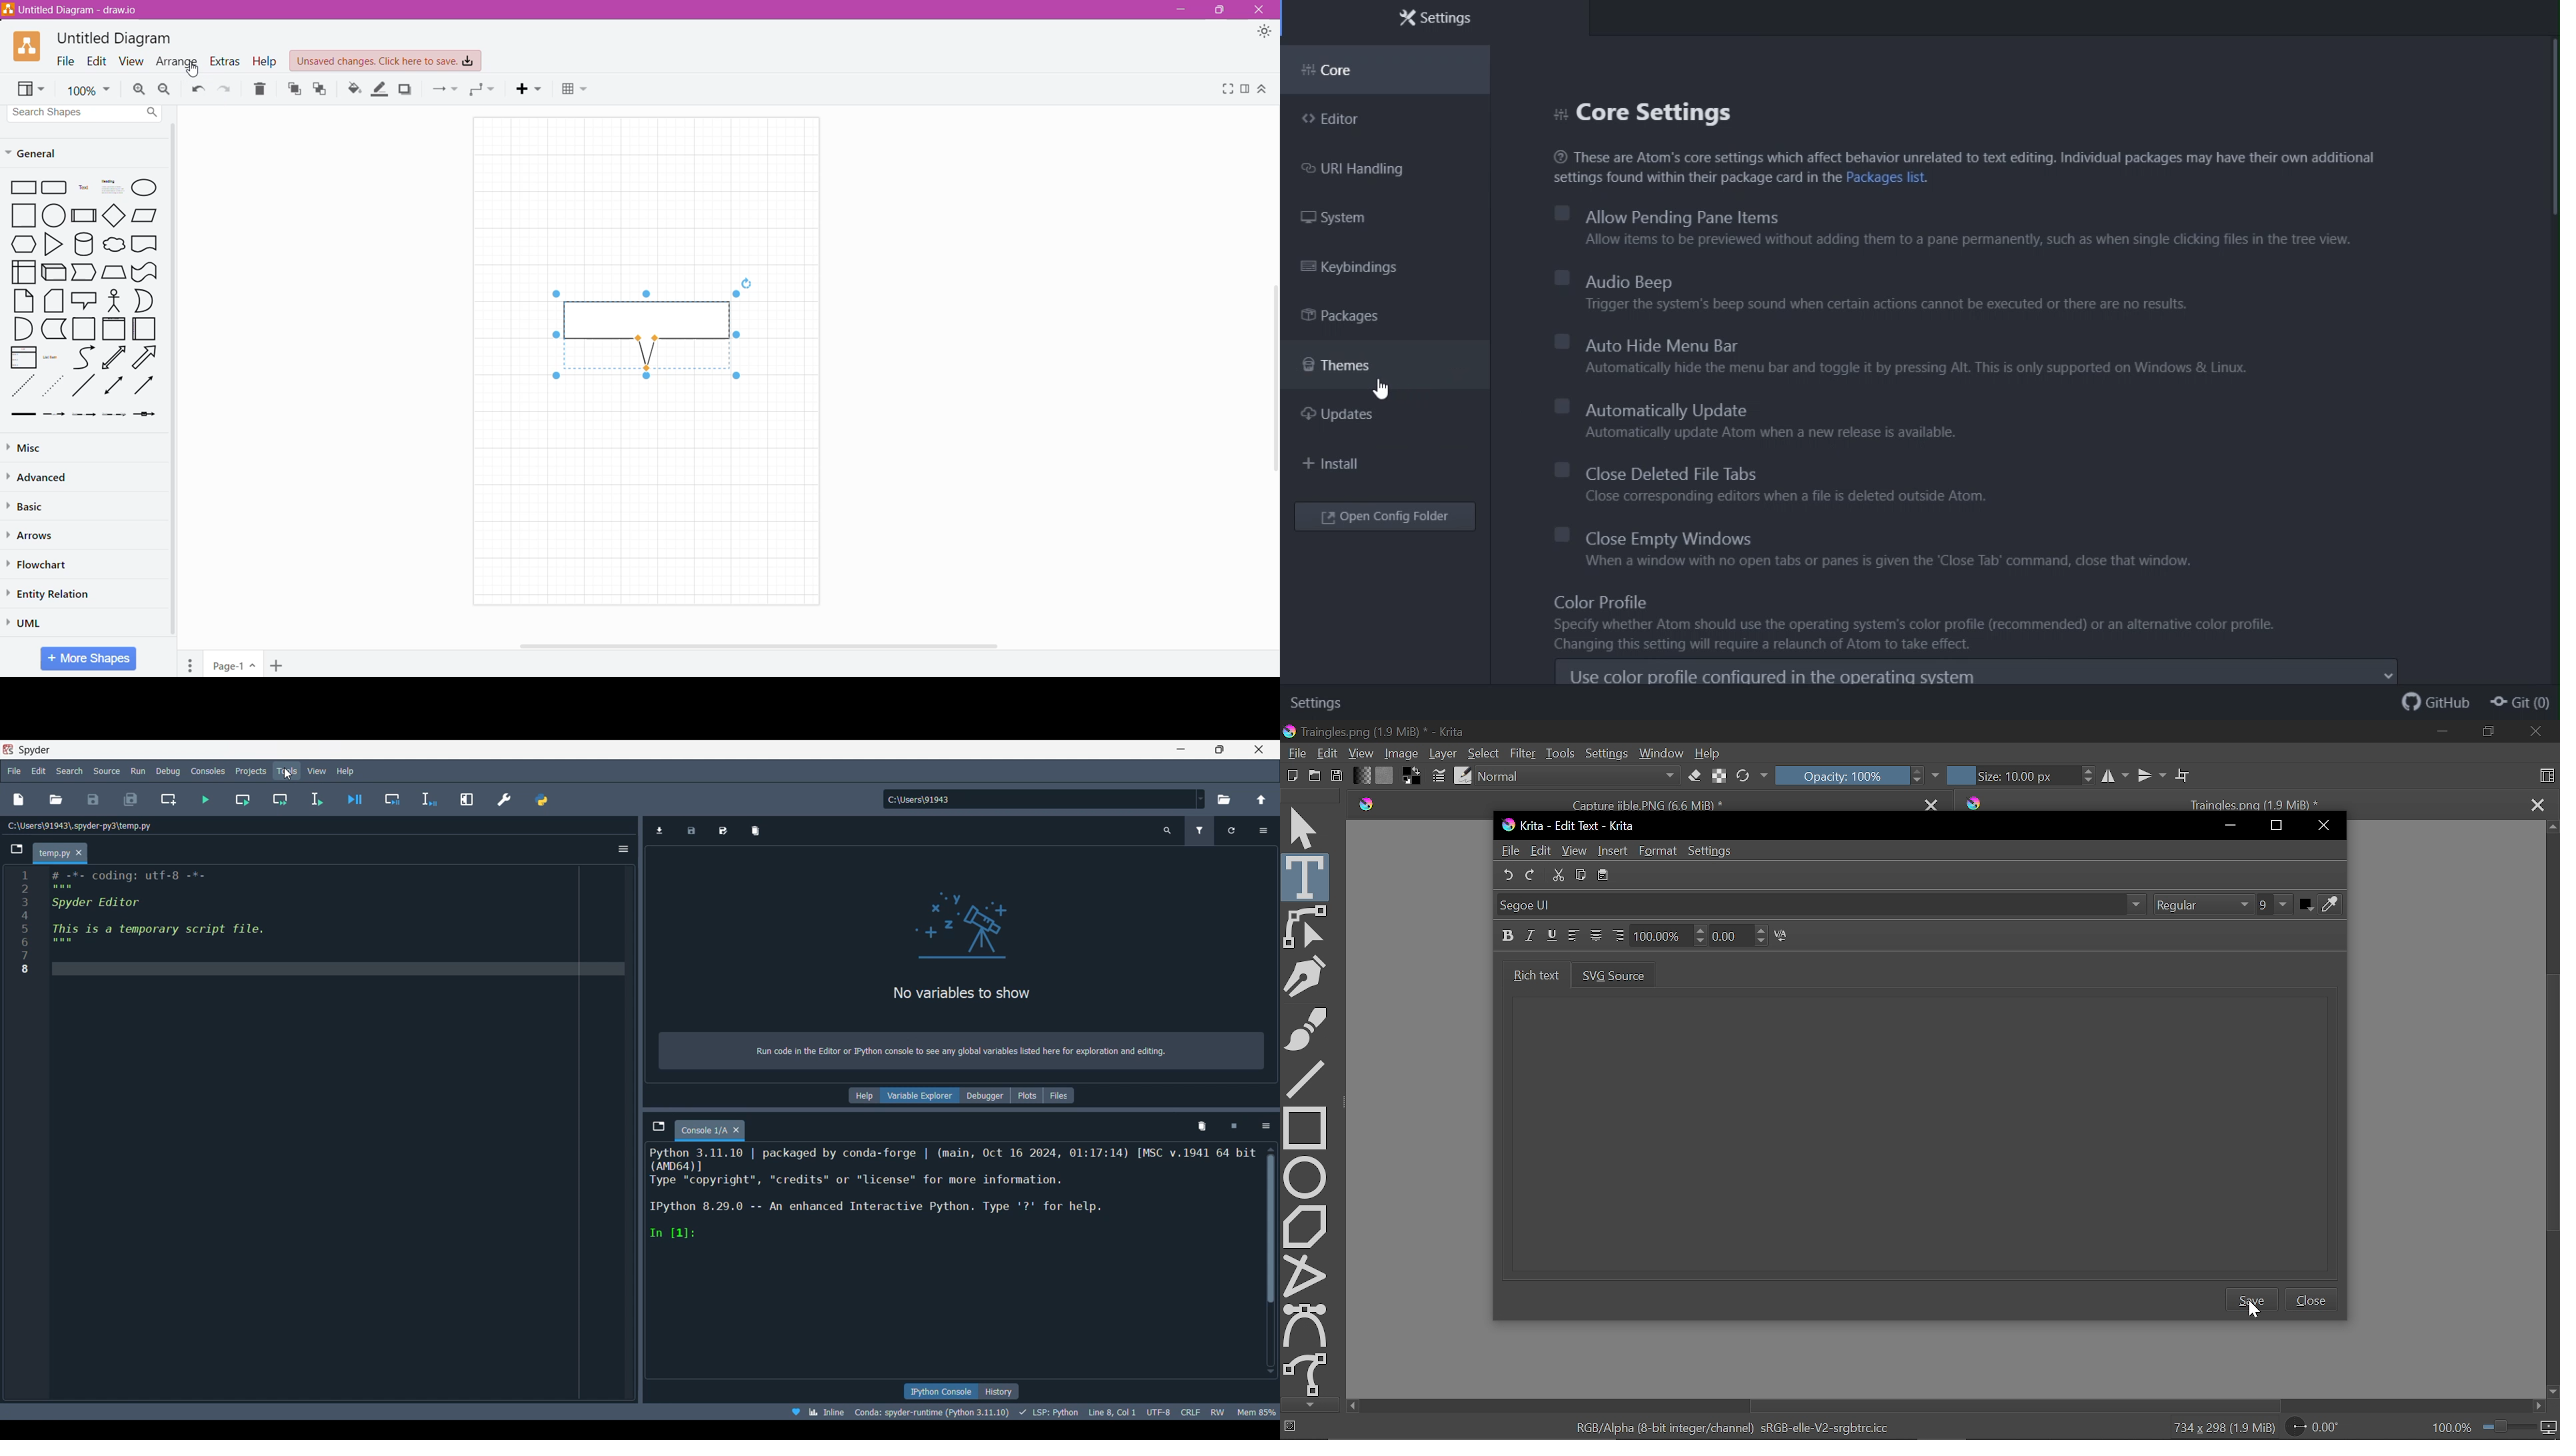 The width and height of the screenshot is (2576, 1456). I want to click on Wrap around mode, so click(2182, 775).